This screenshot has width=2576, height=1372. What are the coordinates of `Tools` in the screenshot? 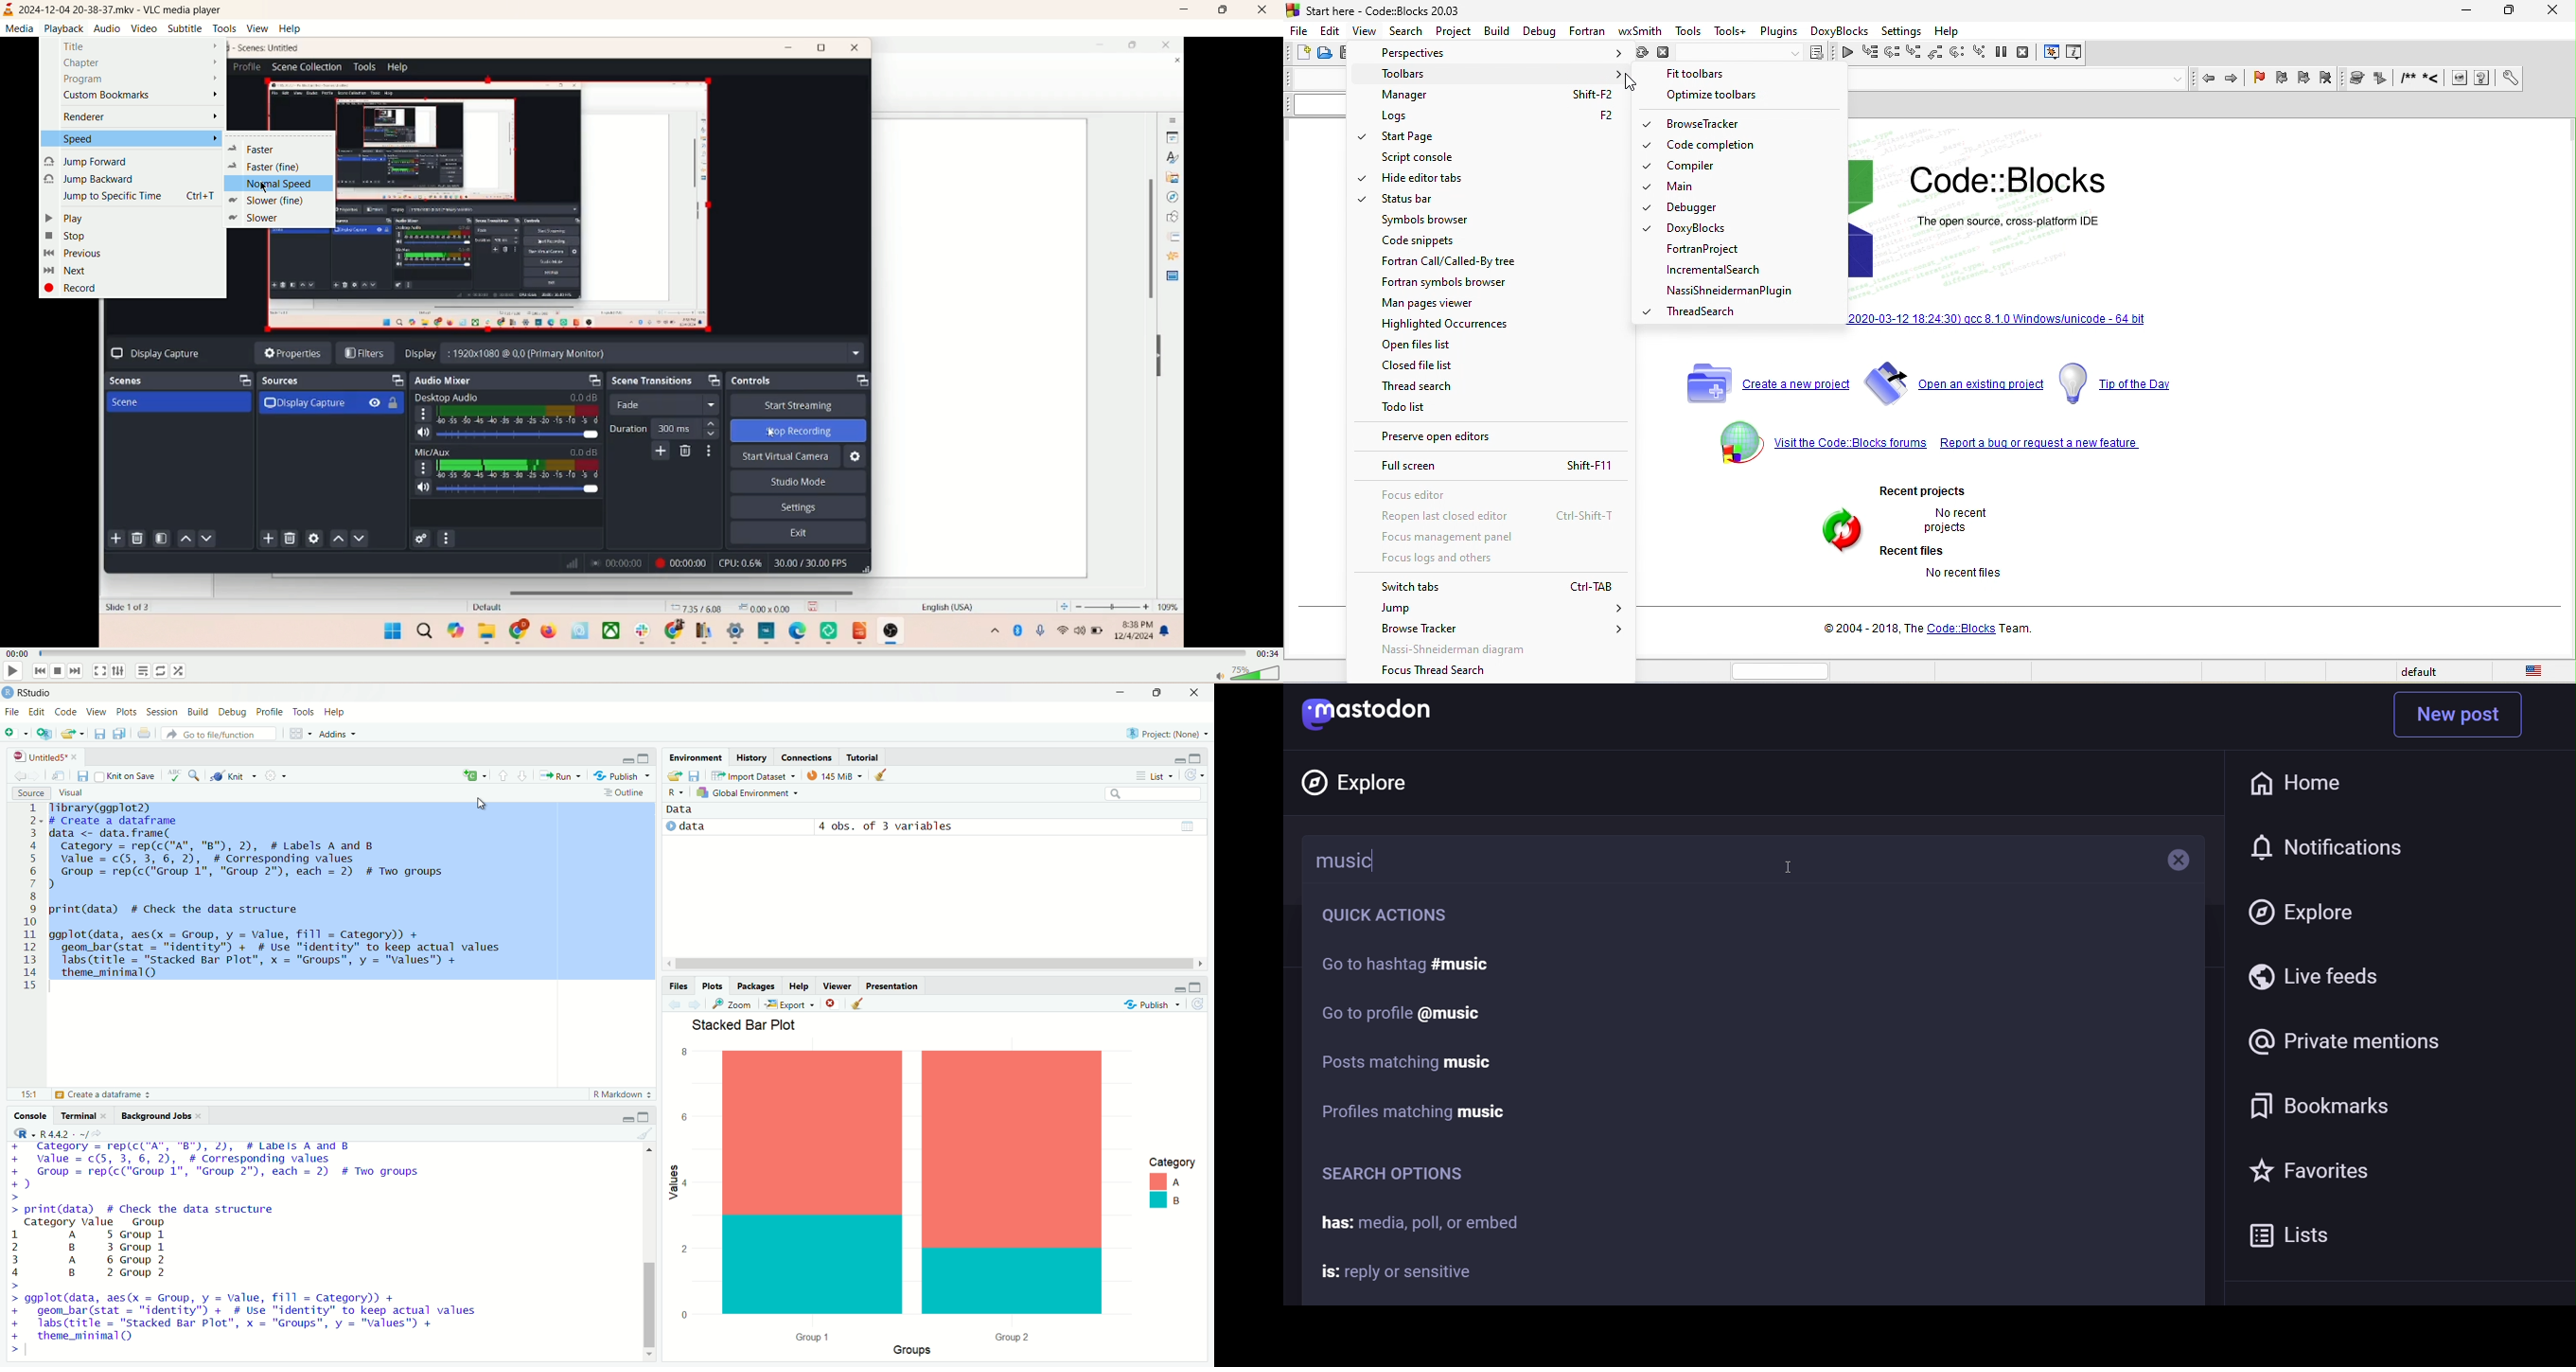 It's located at (304, 711).